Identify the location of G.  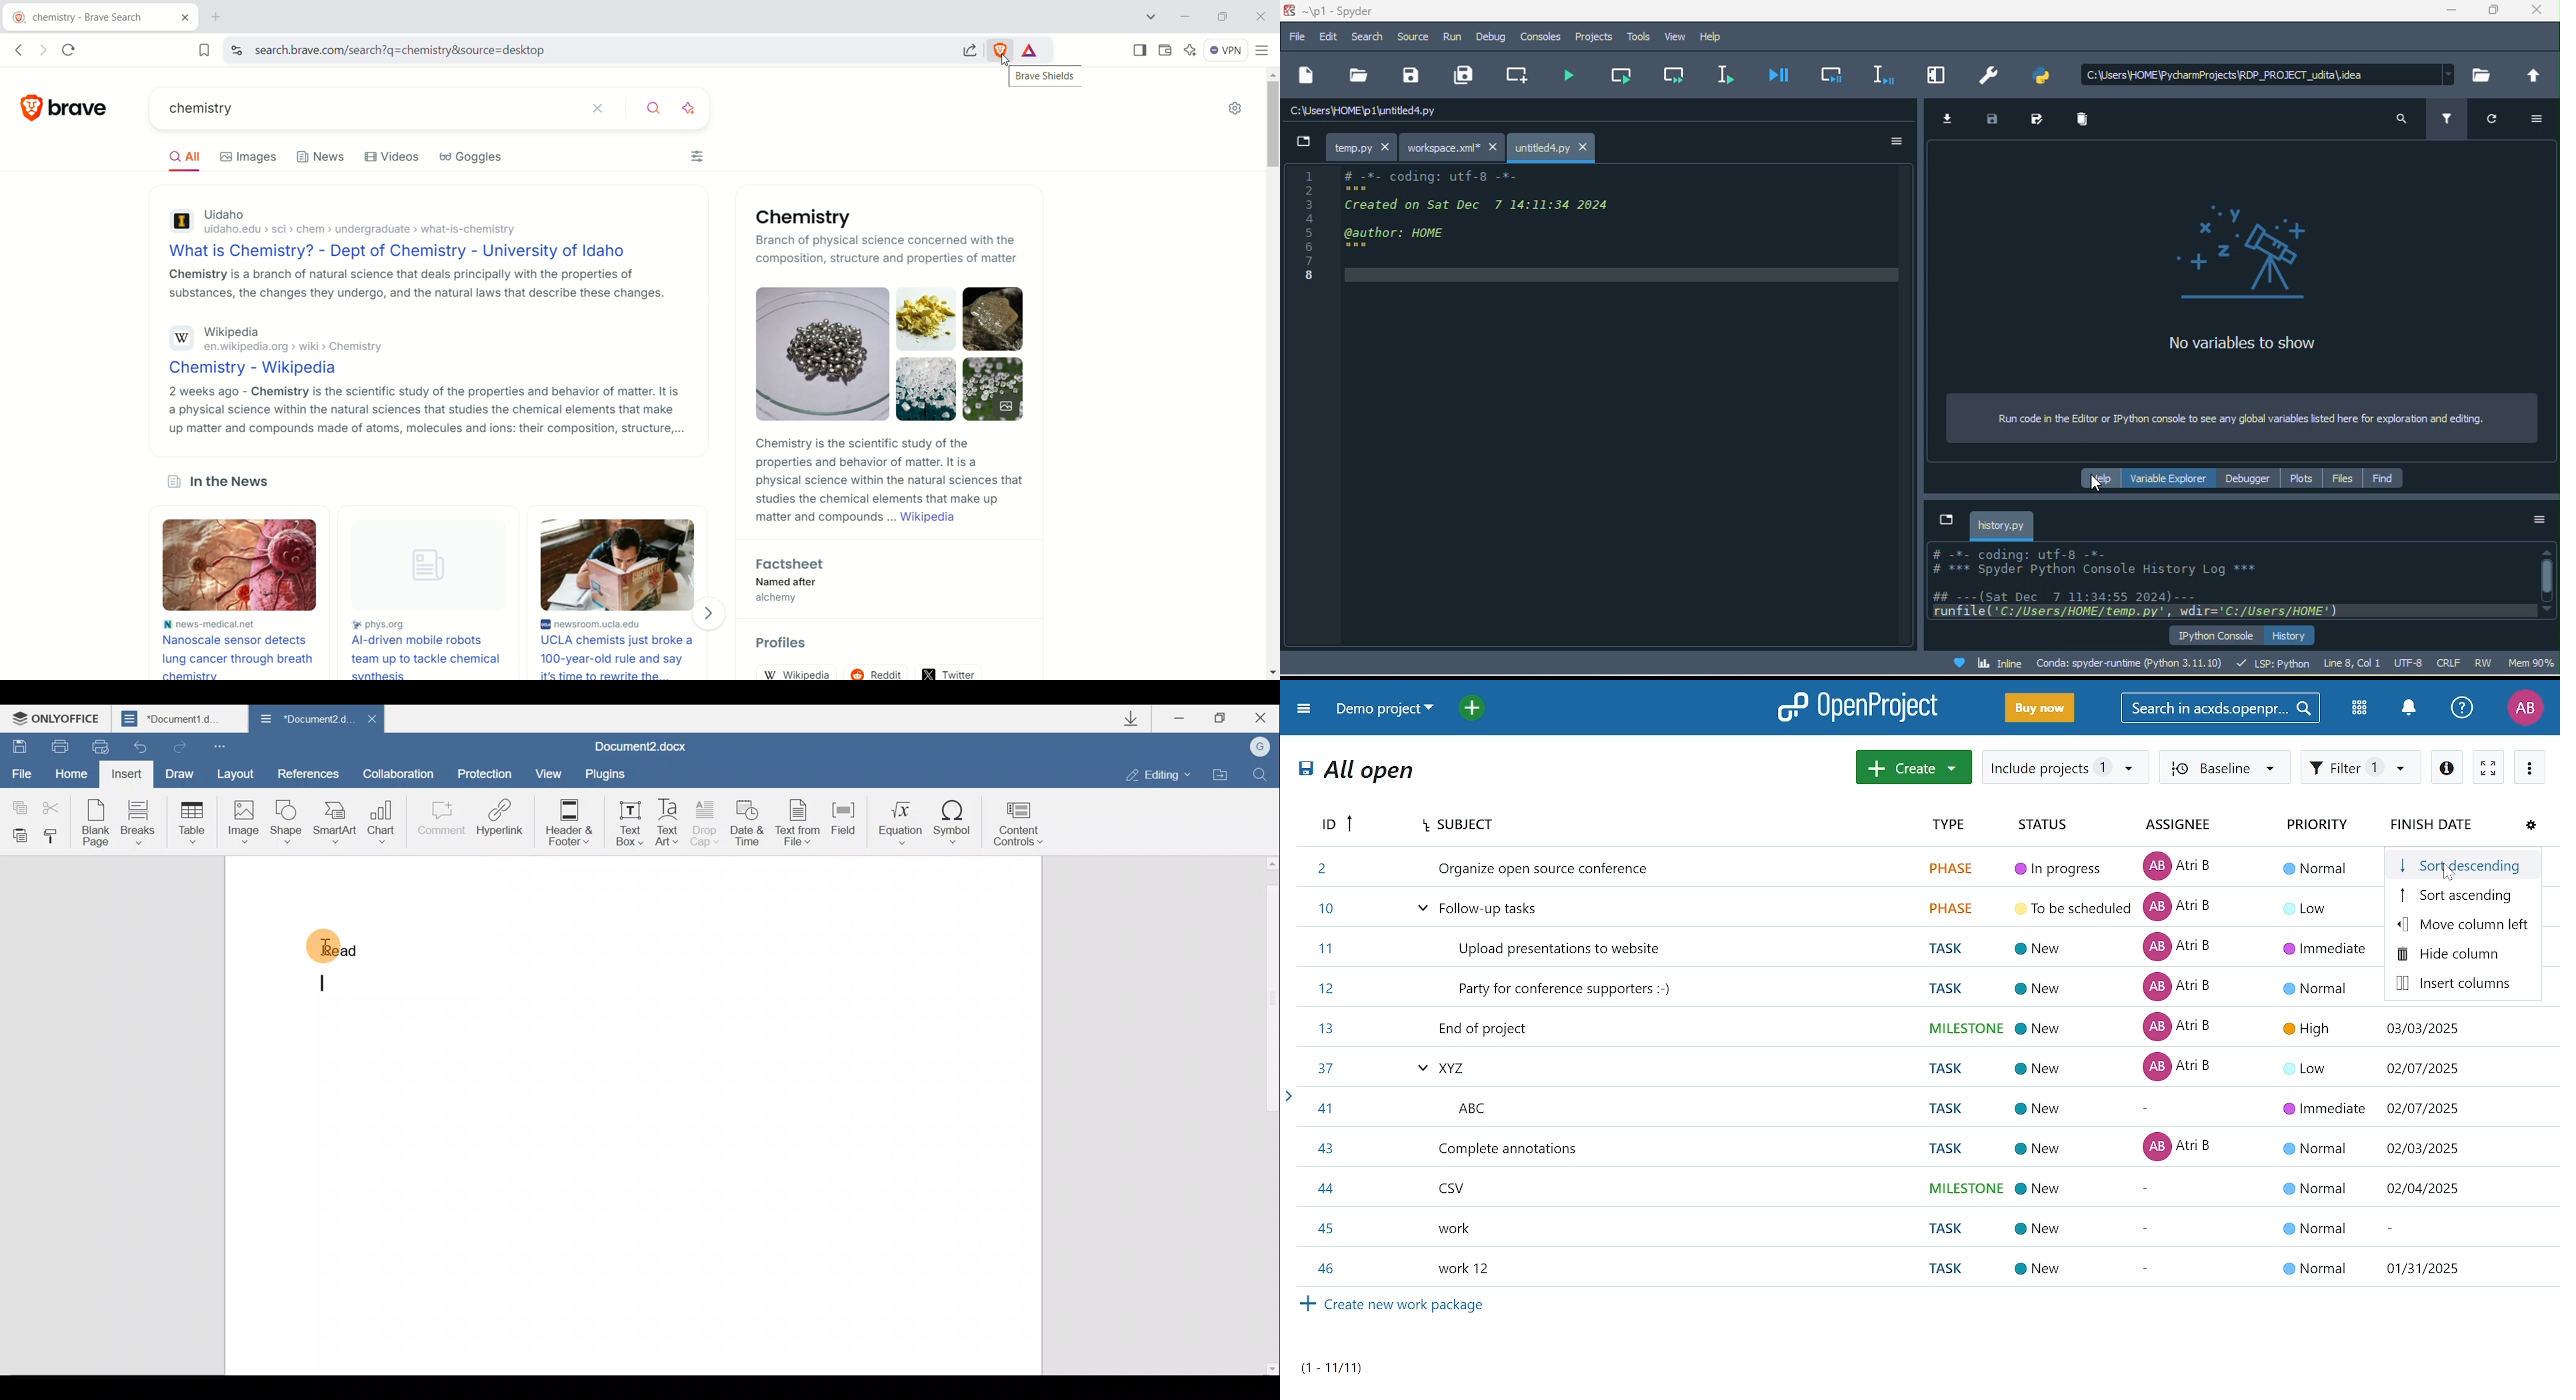
(1261, 746).